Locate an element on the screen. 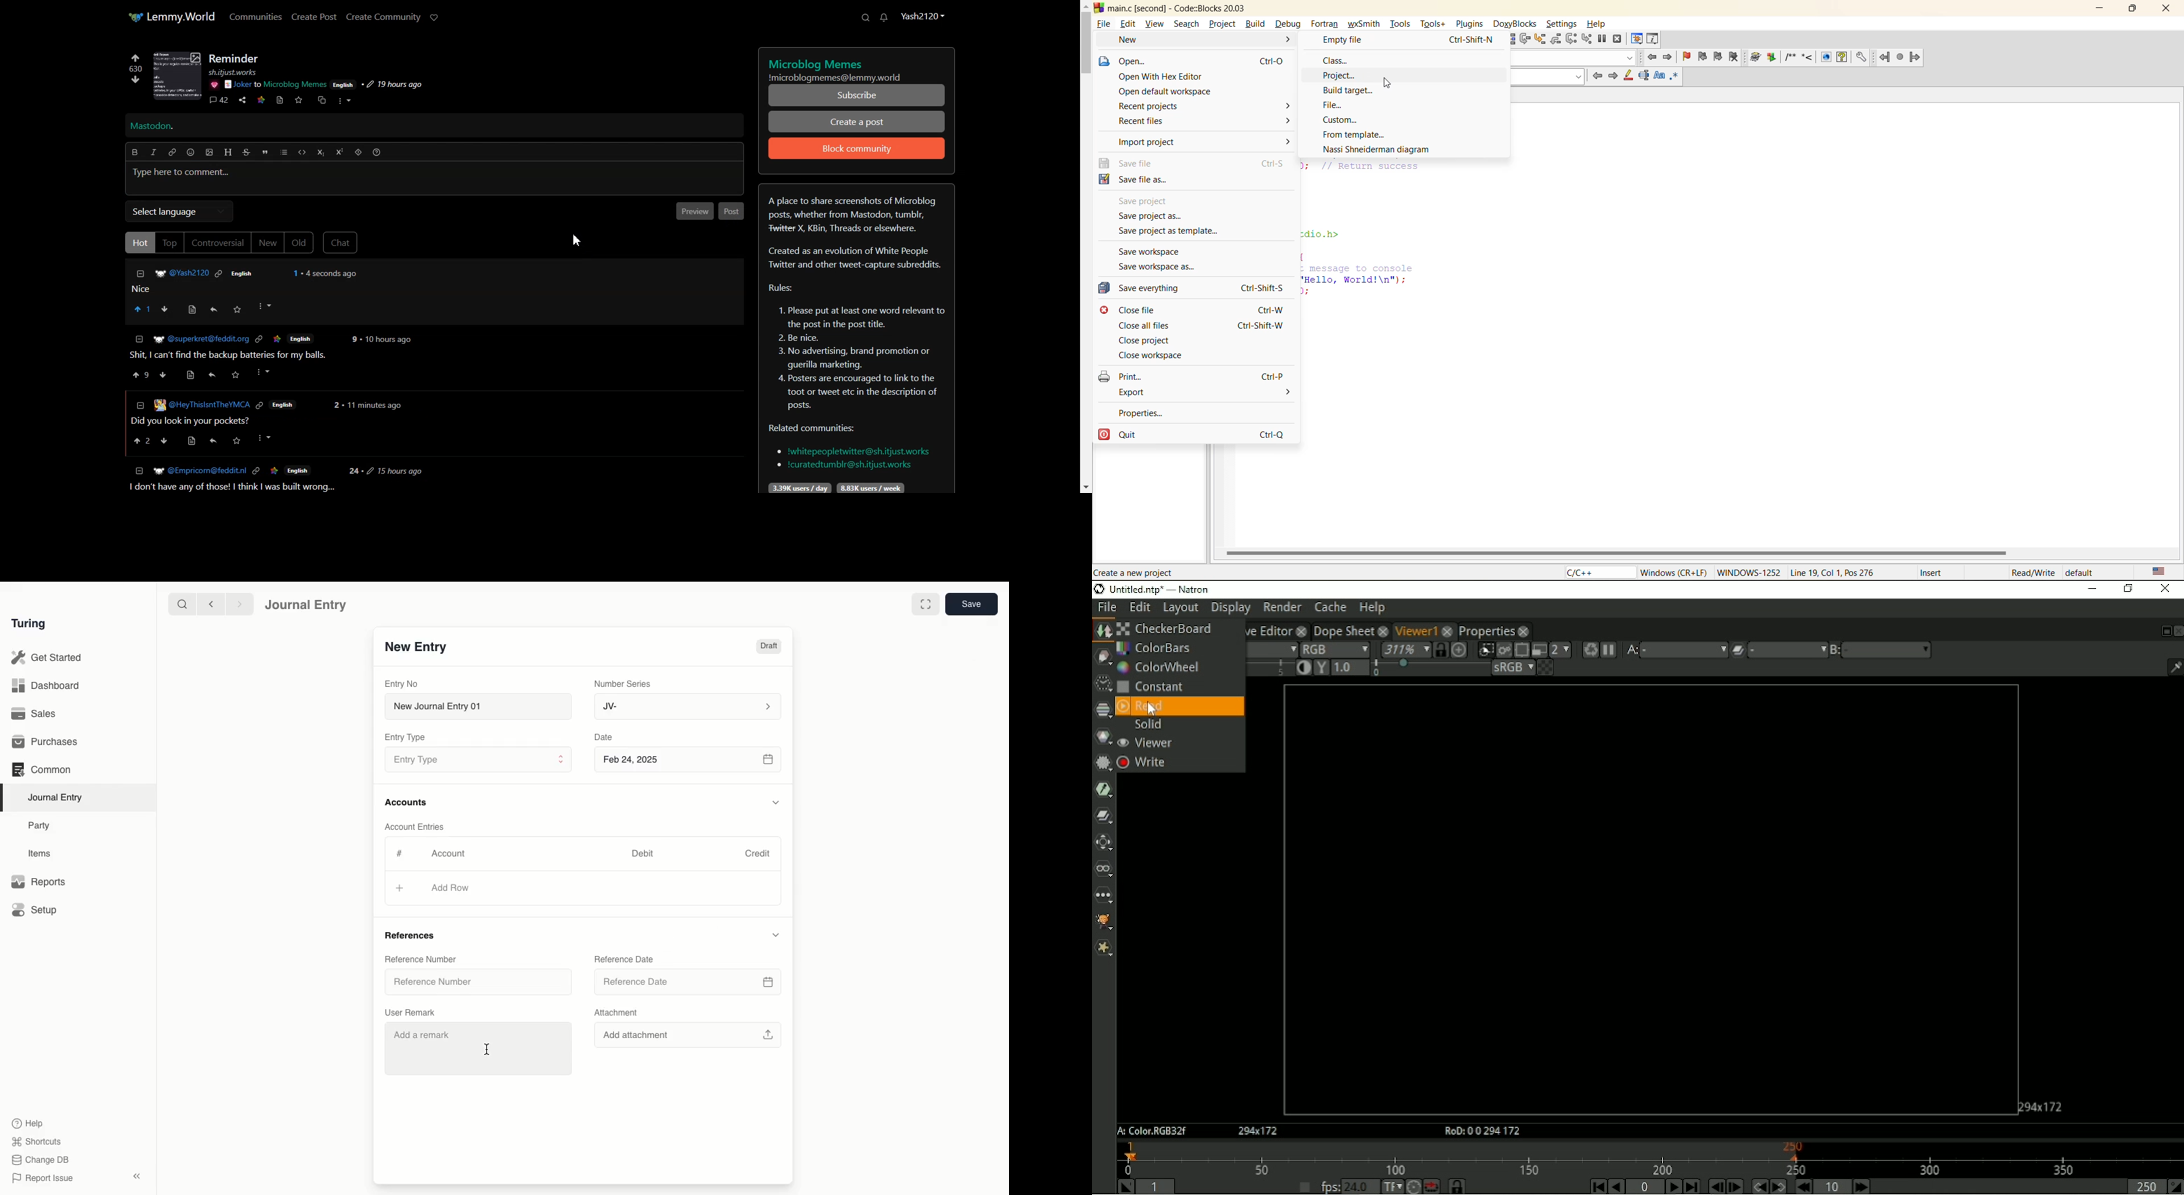  horizontal scroll bar is located at coordinates (1616, 553).